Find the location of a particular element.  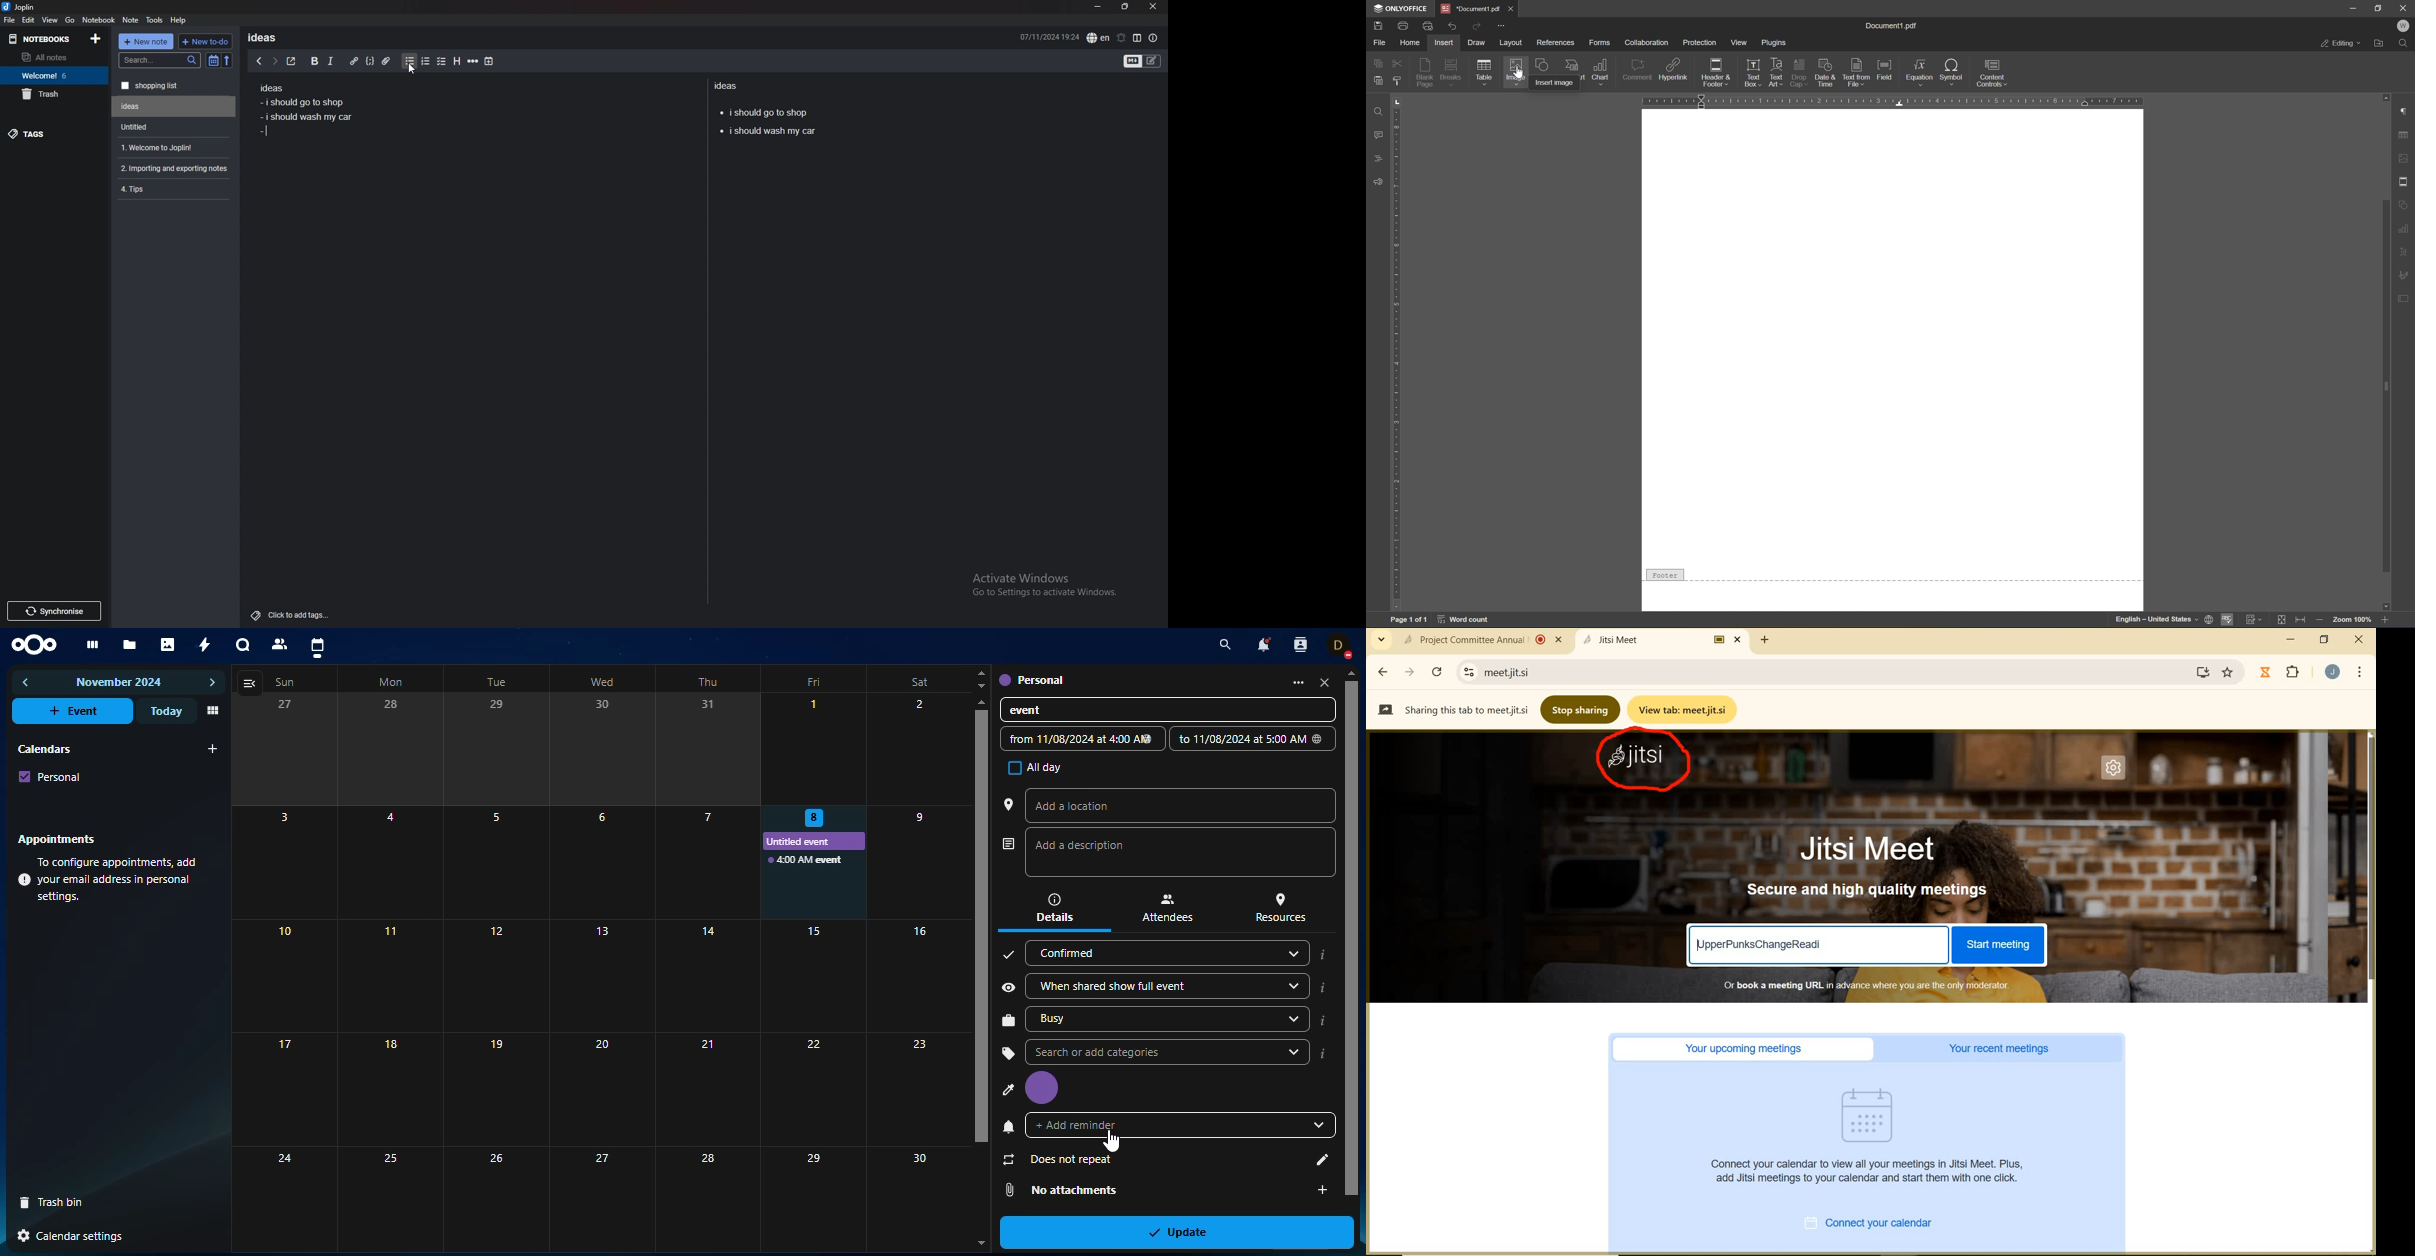

Tips is located at coordinates (173, 188).